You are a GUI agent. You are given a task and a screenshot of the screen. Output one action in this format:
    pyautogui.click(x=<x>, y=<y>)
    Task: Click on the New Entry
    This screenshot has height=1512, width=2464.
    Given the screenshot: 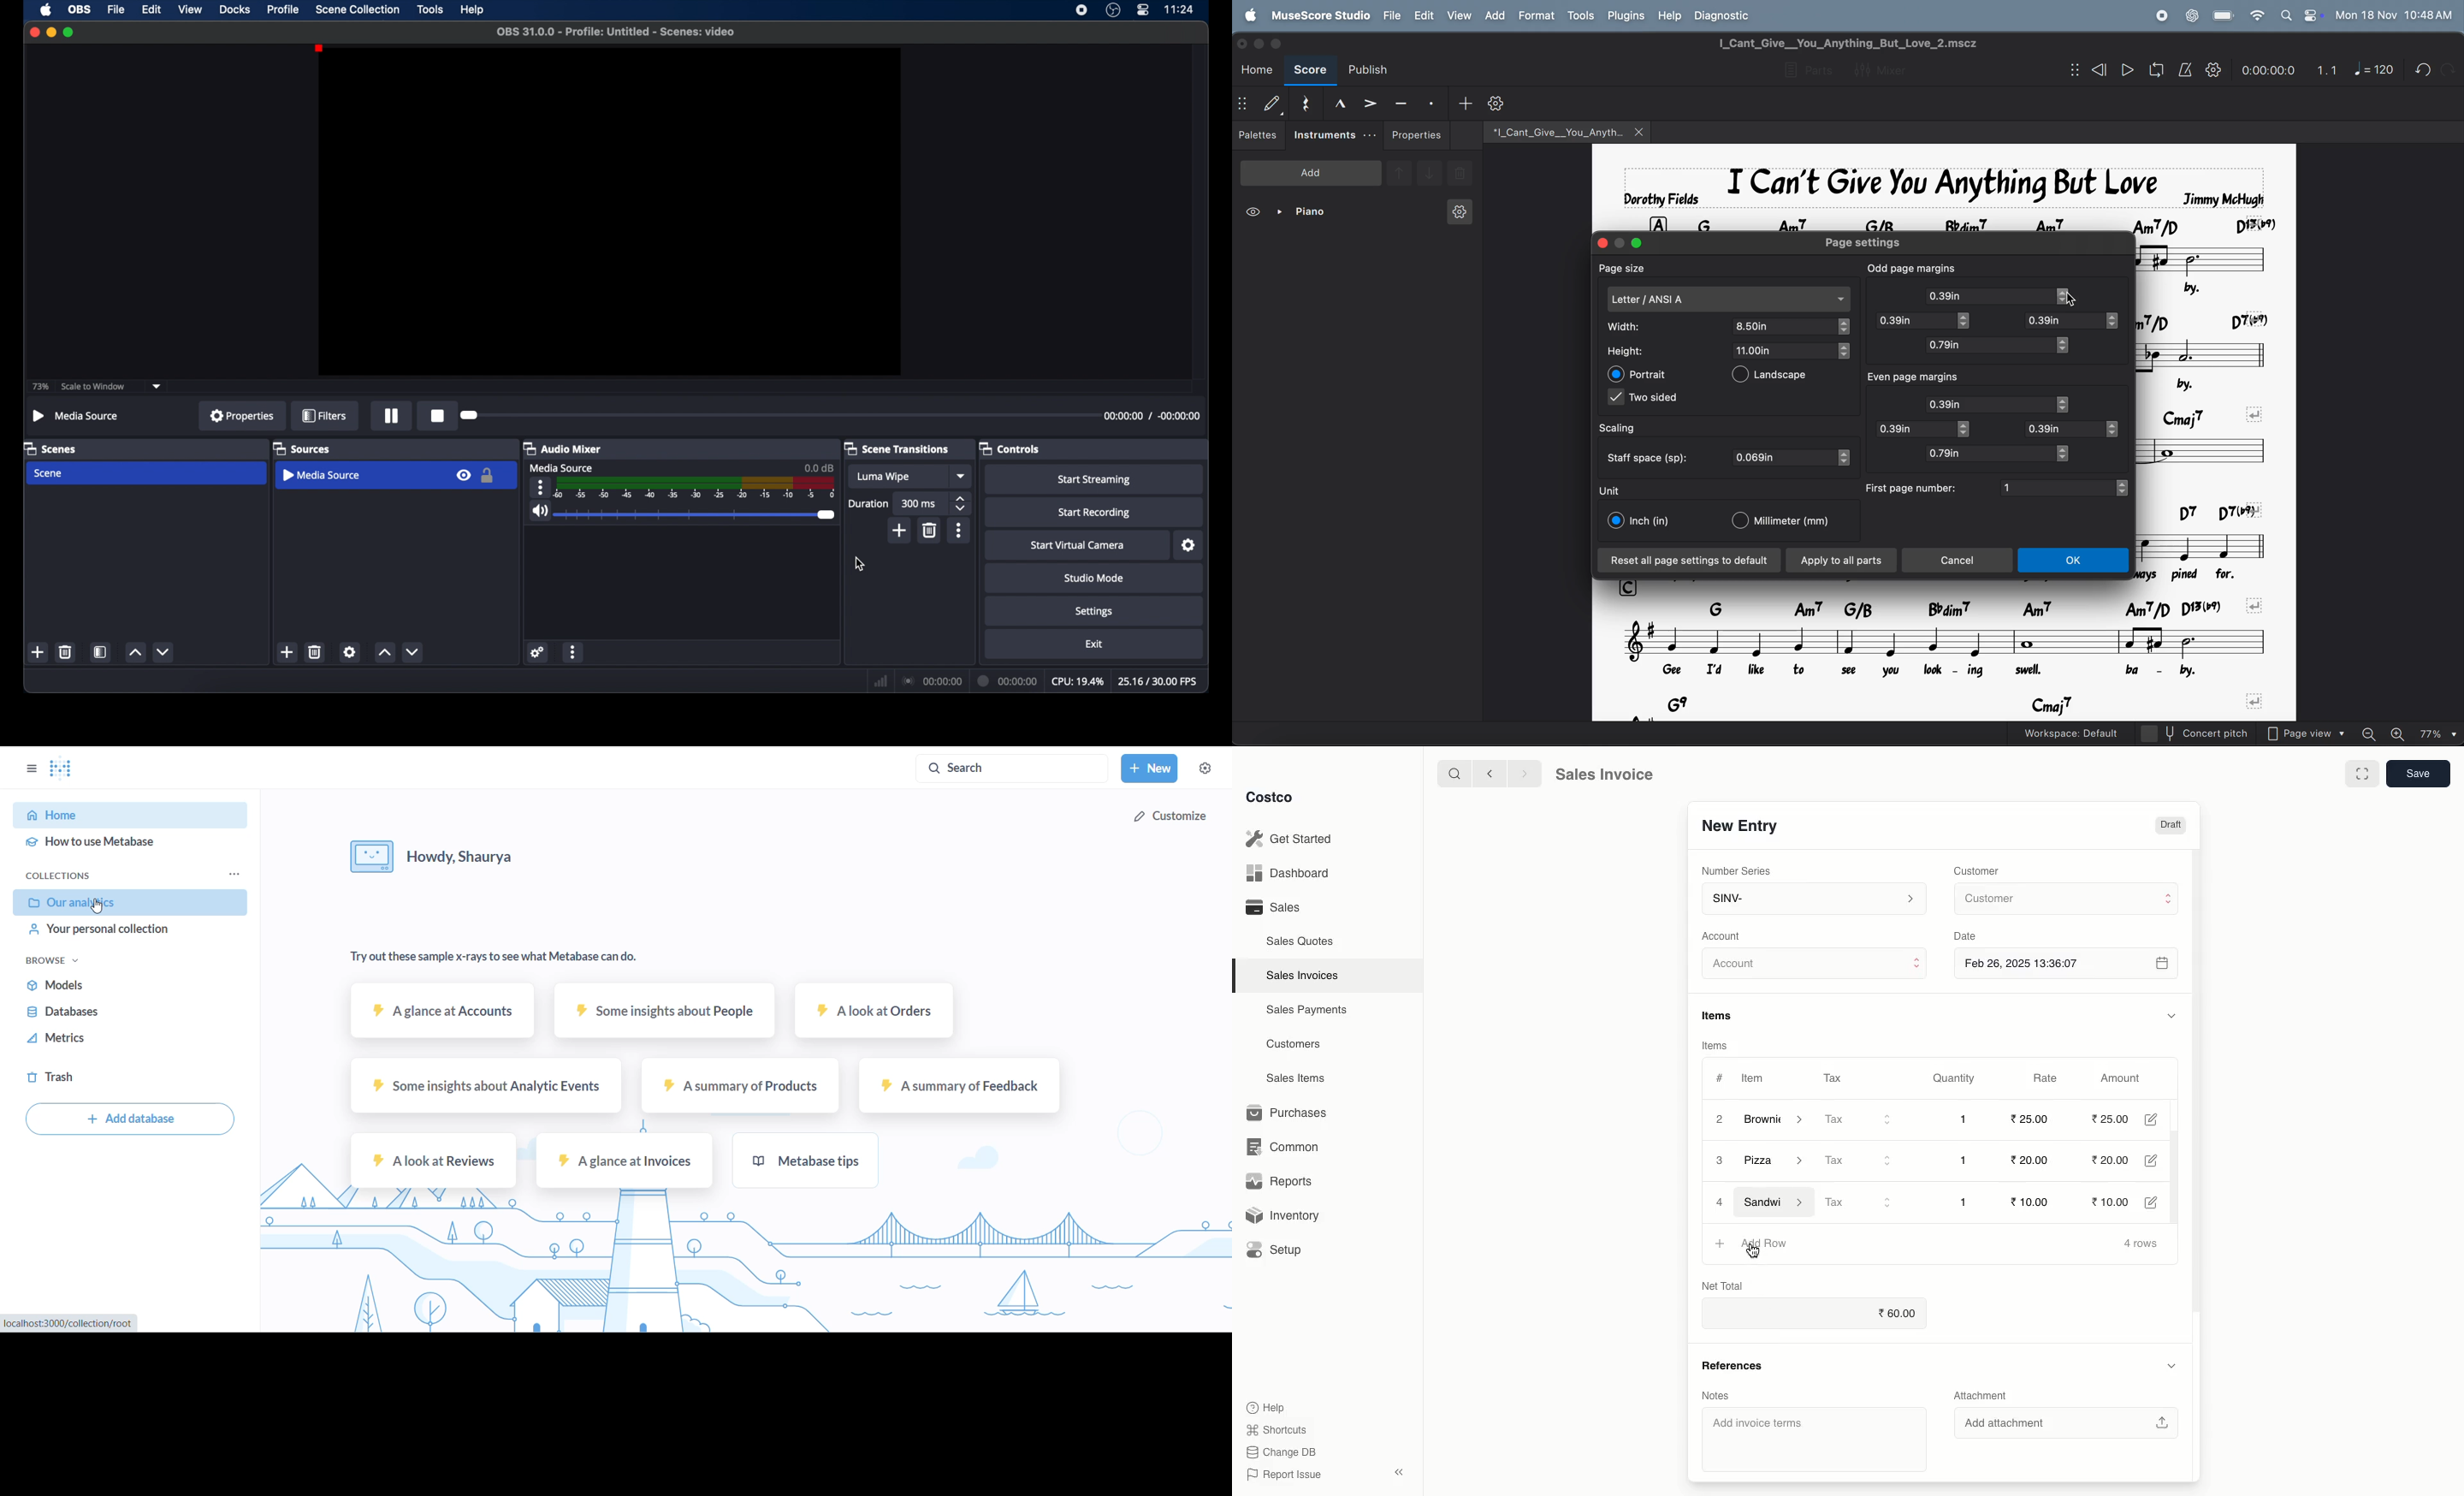 What is the action you would take?
    pyautogui.click(x=1738, y=825)
    